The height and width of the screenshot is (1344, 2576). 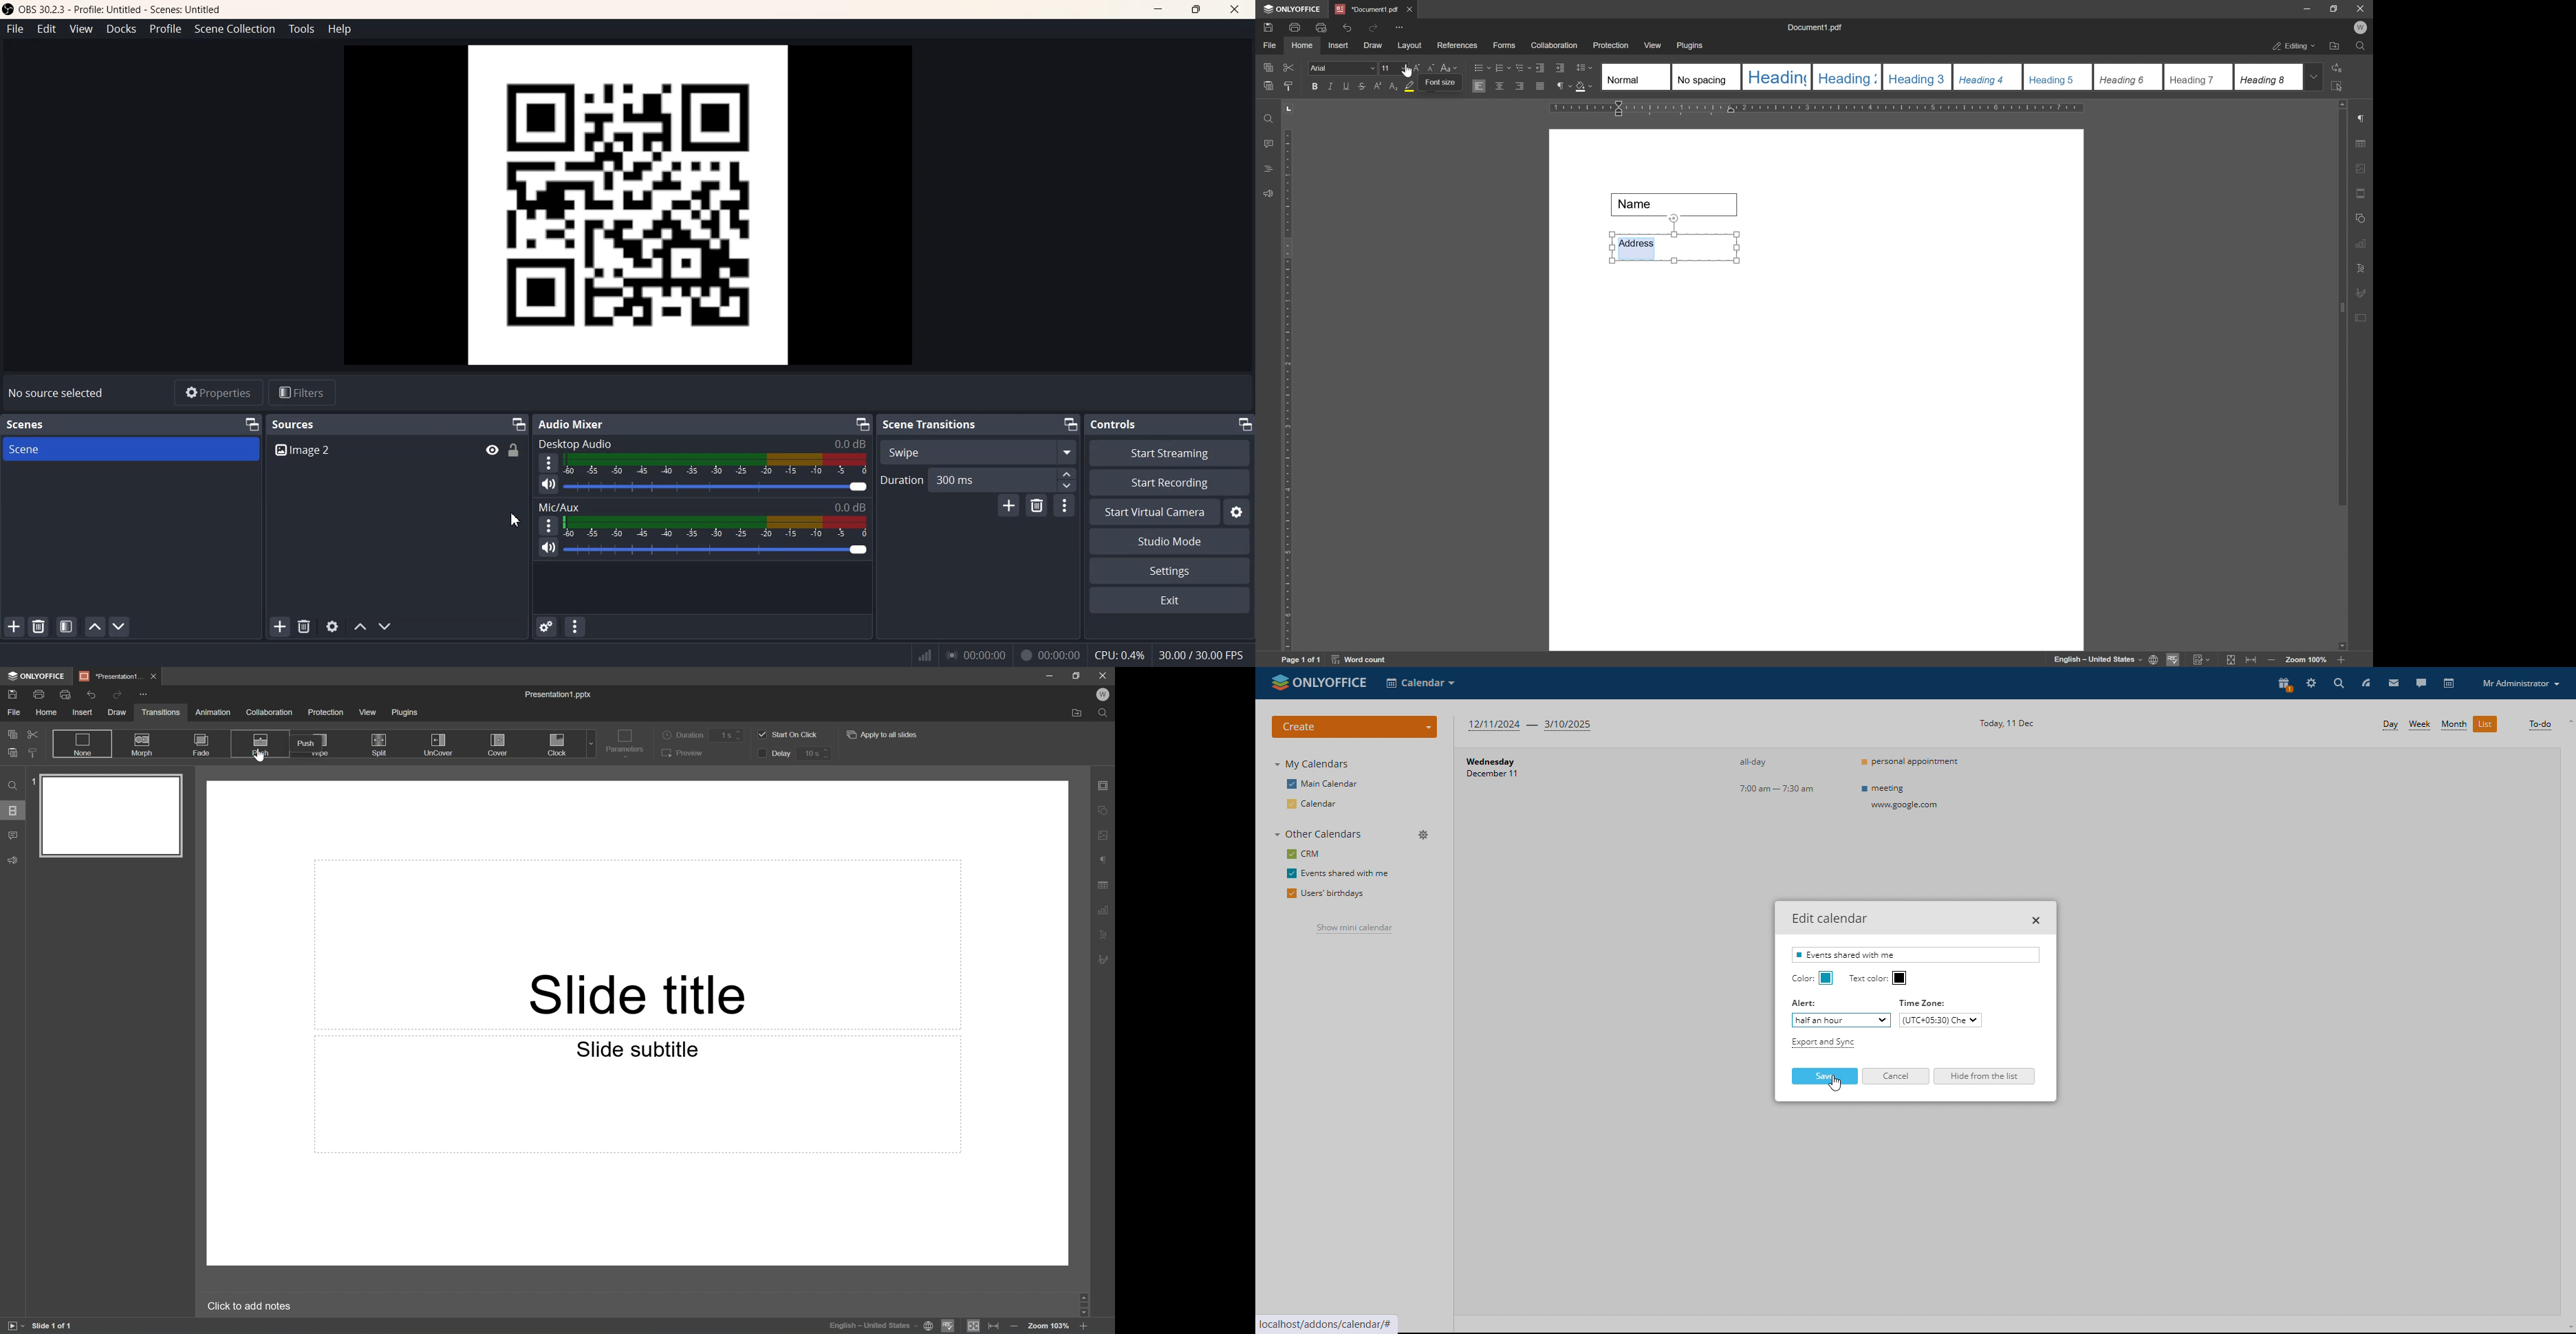 What do you see at coordinates (548, 459) in the screenshot?
I see `More` at bounding box center [548, 459].